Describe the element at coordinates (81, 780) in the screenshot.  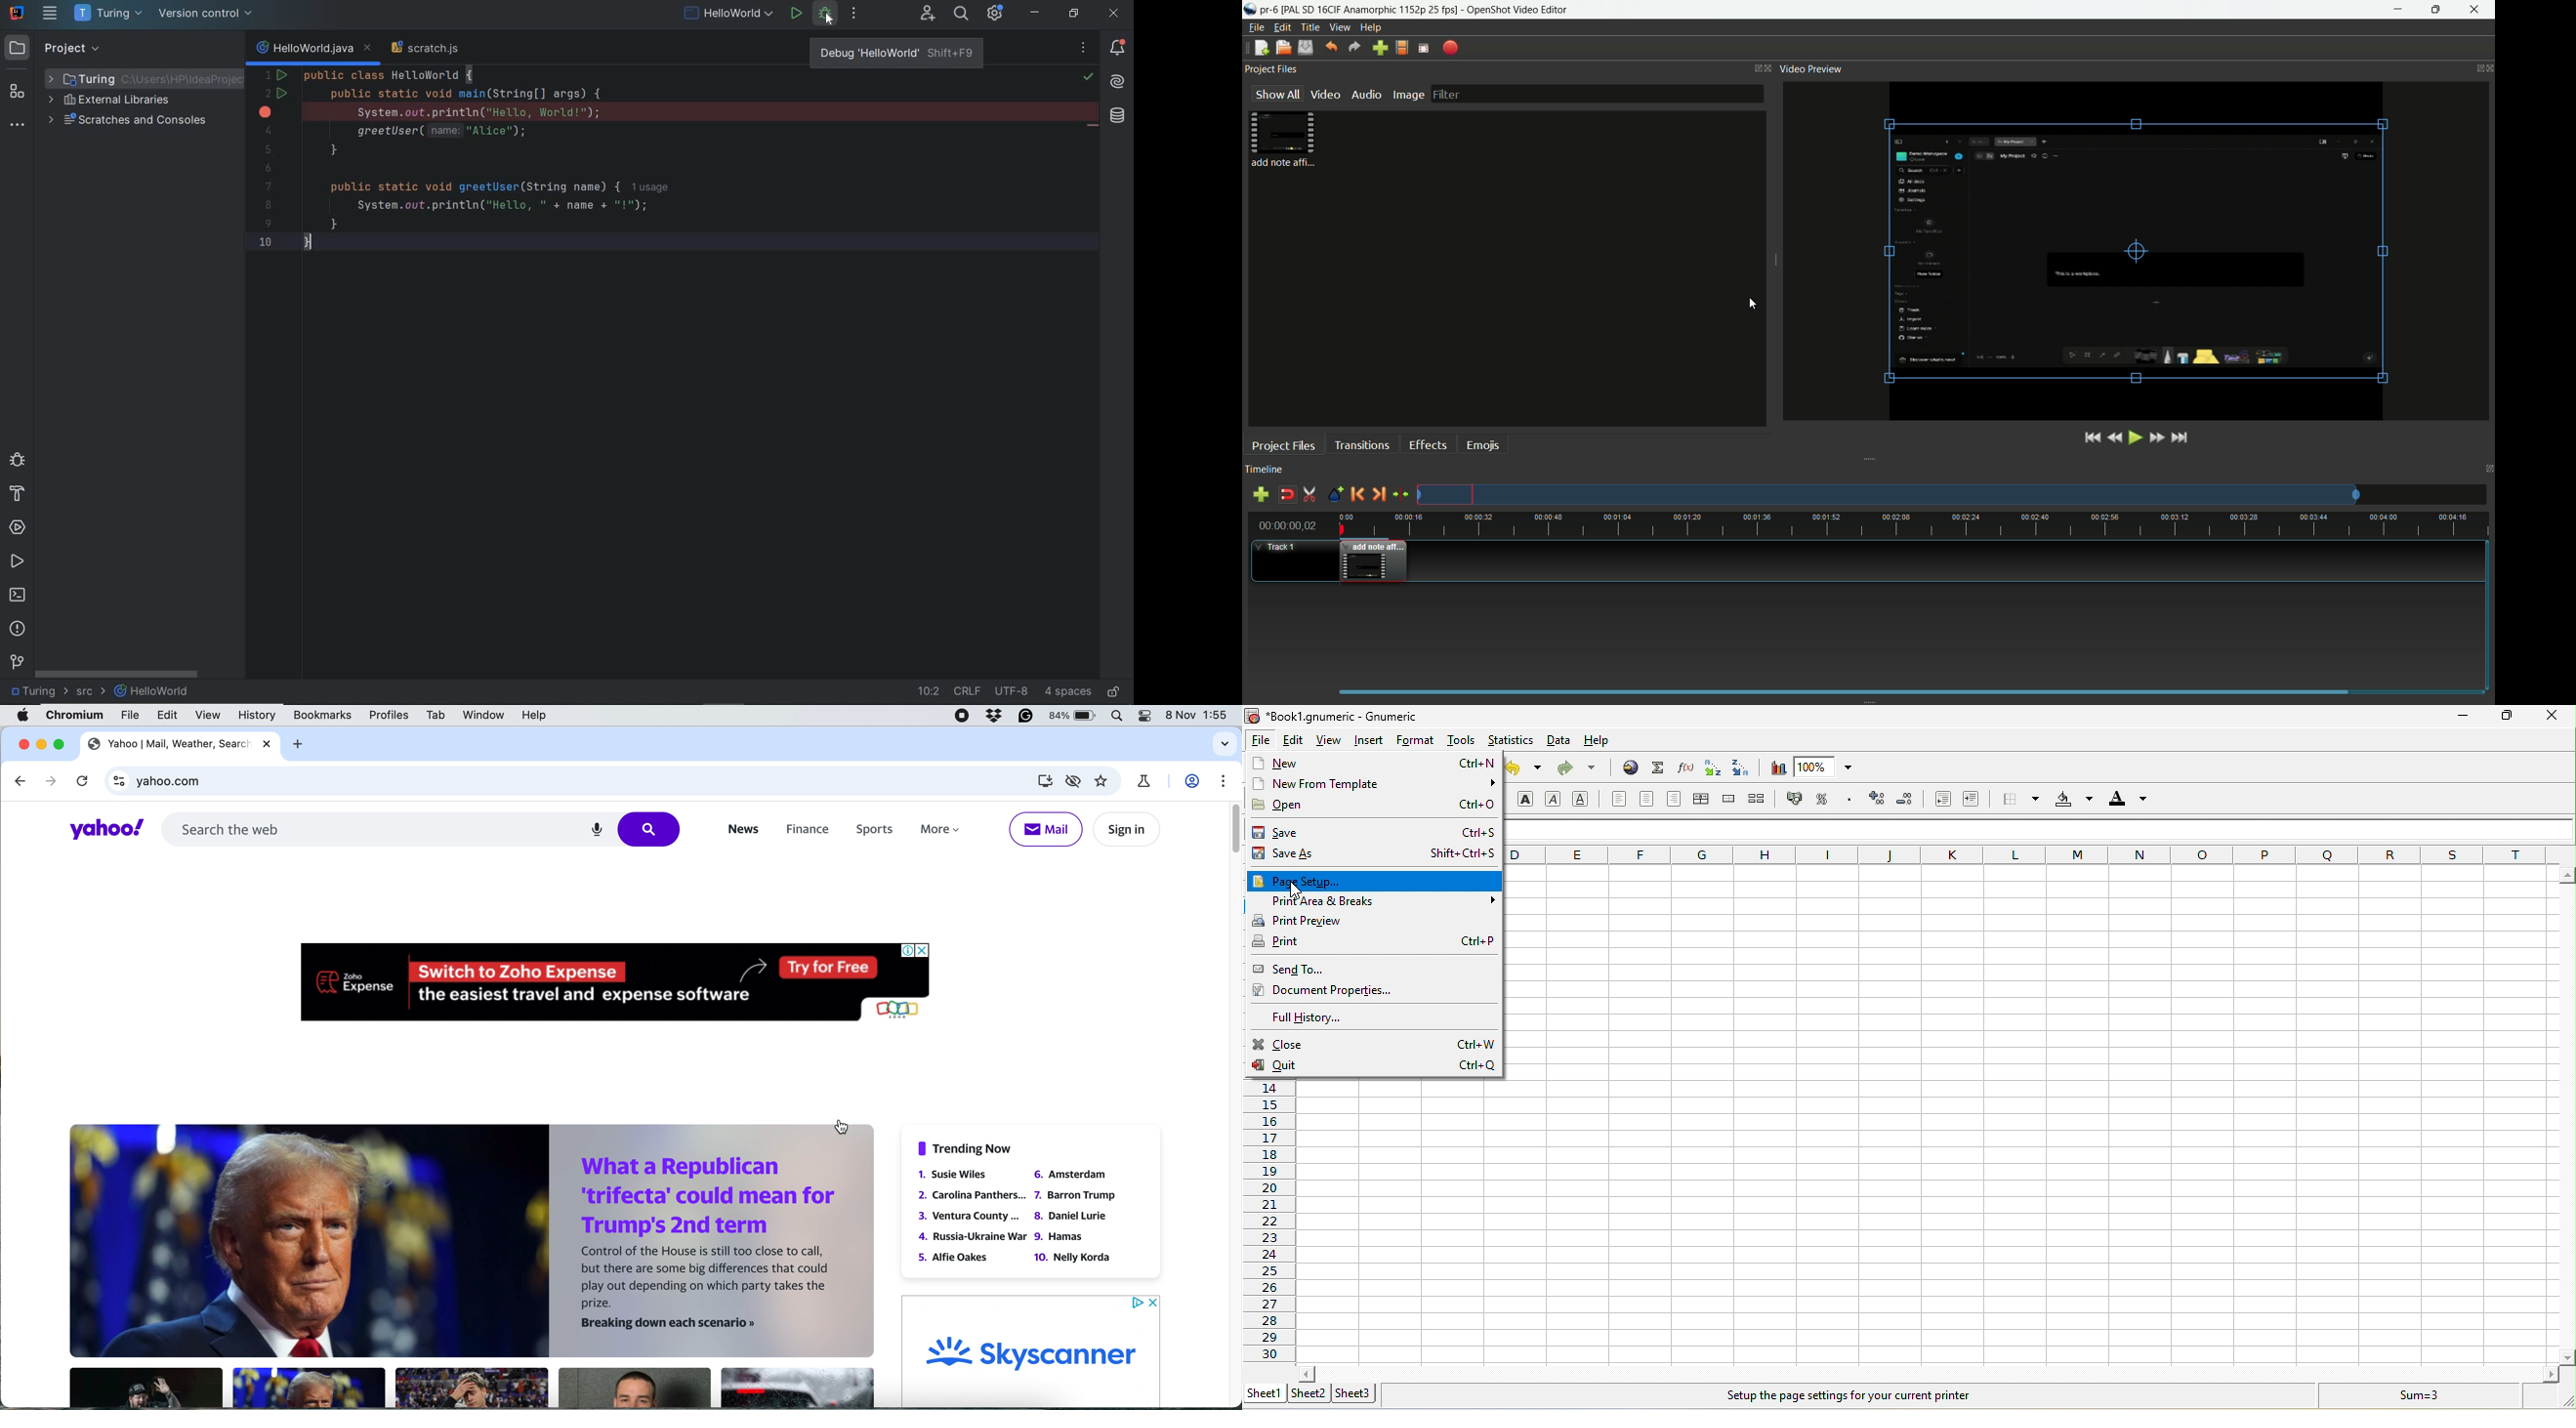
I see `refresh` at that location.